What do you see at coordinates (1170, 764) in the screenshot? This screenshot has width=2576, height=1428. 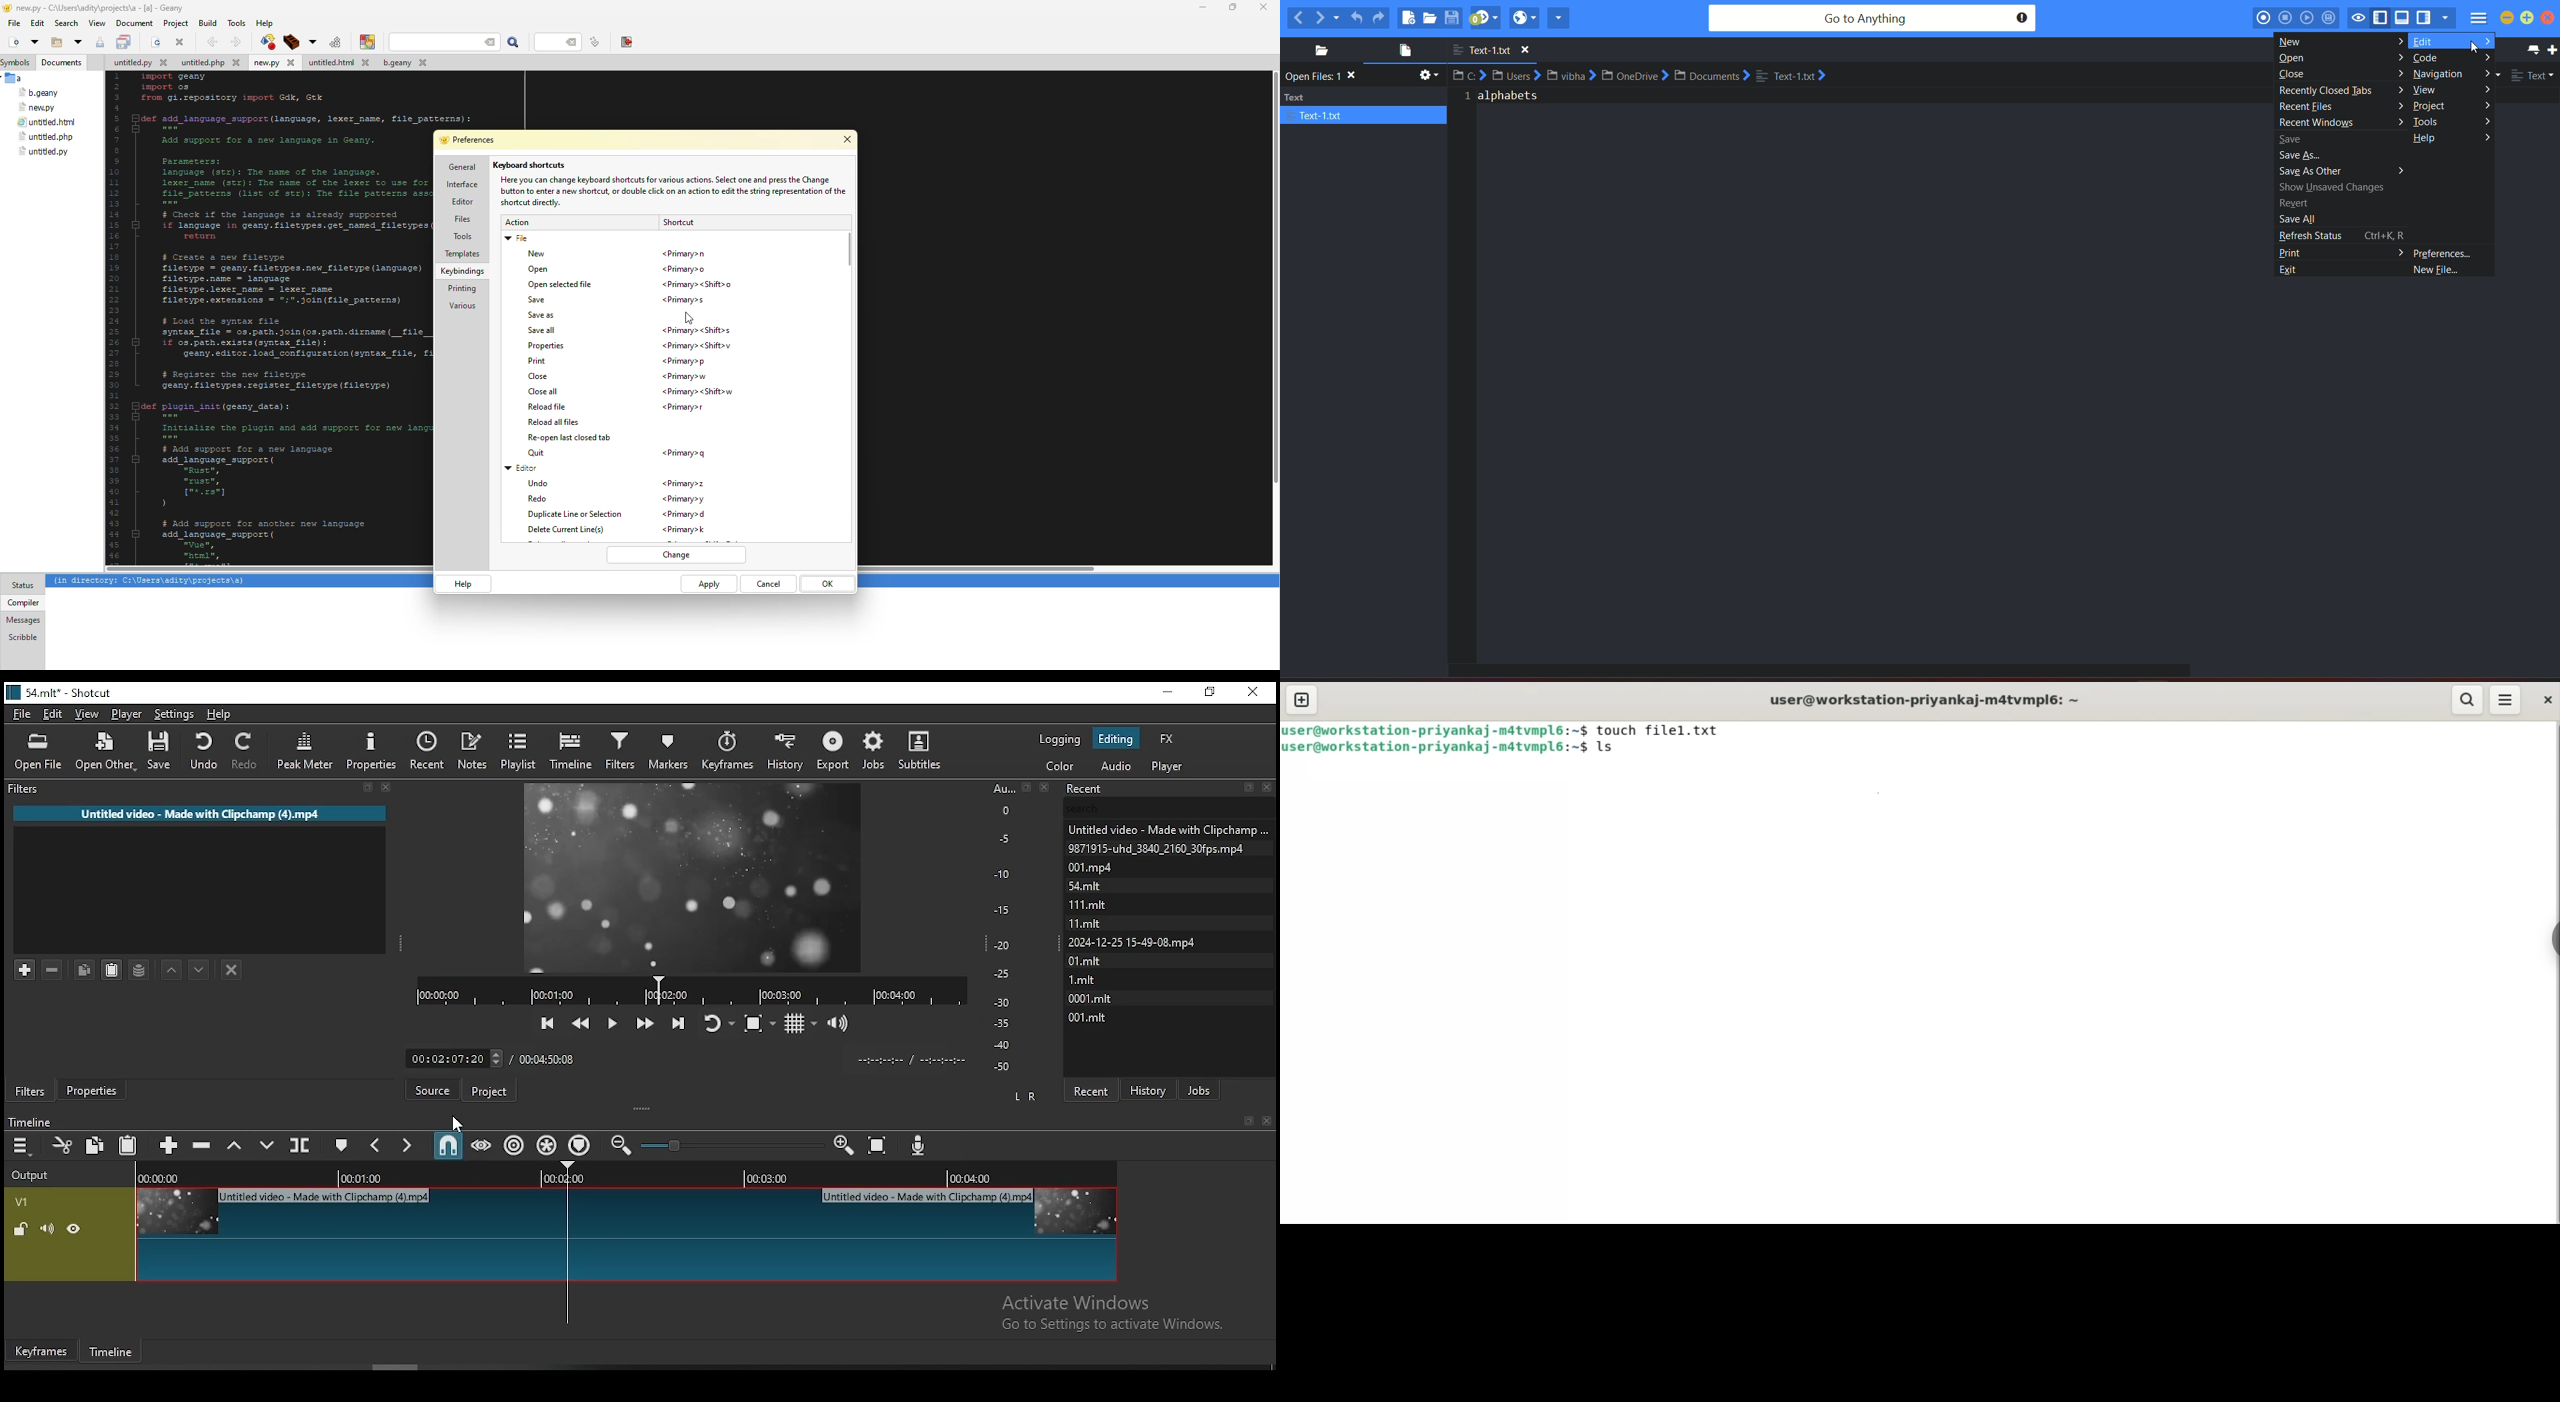 I see `Player` at bounding box center [1170, 764].